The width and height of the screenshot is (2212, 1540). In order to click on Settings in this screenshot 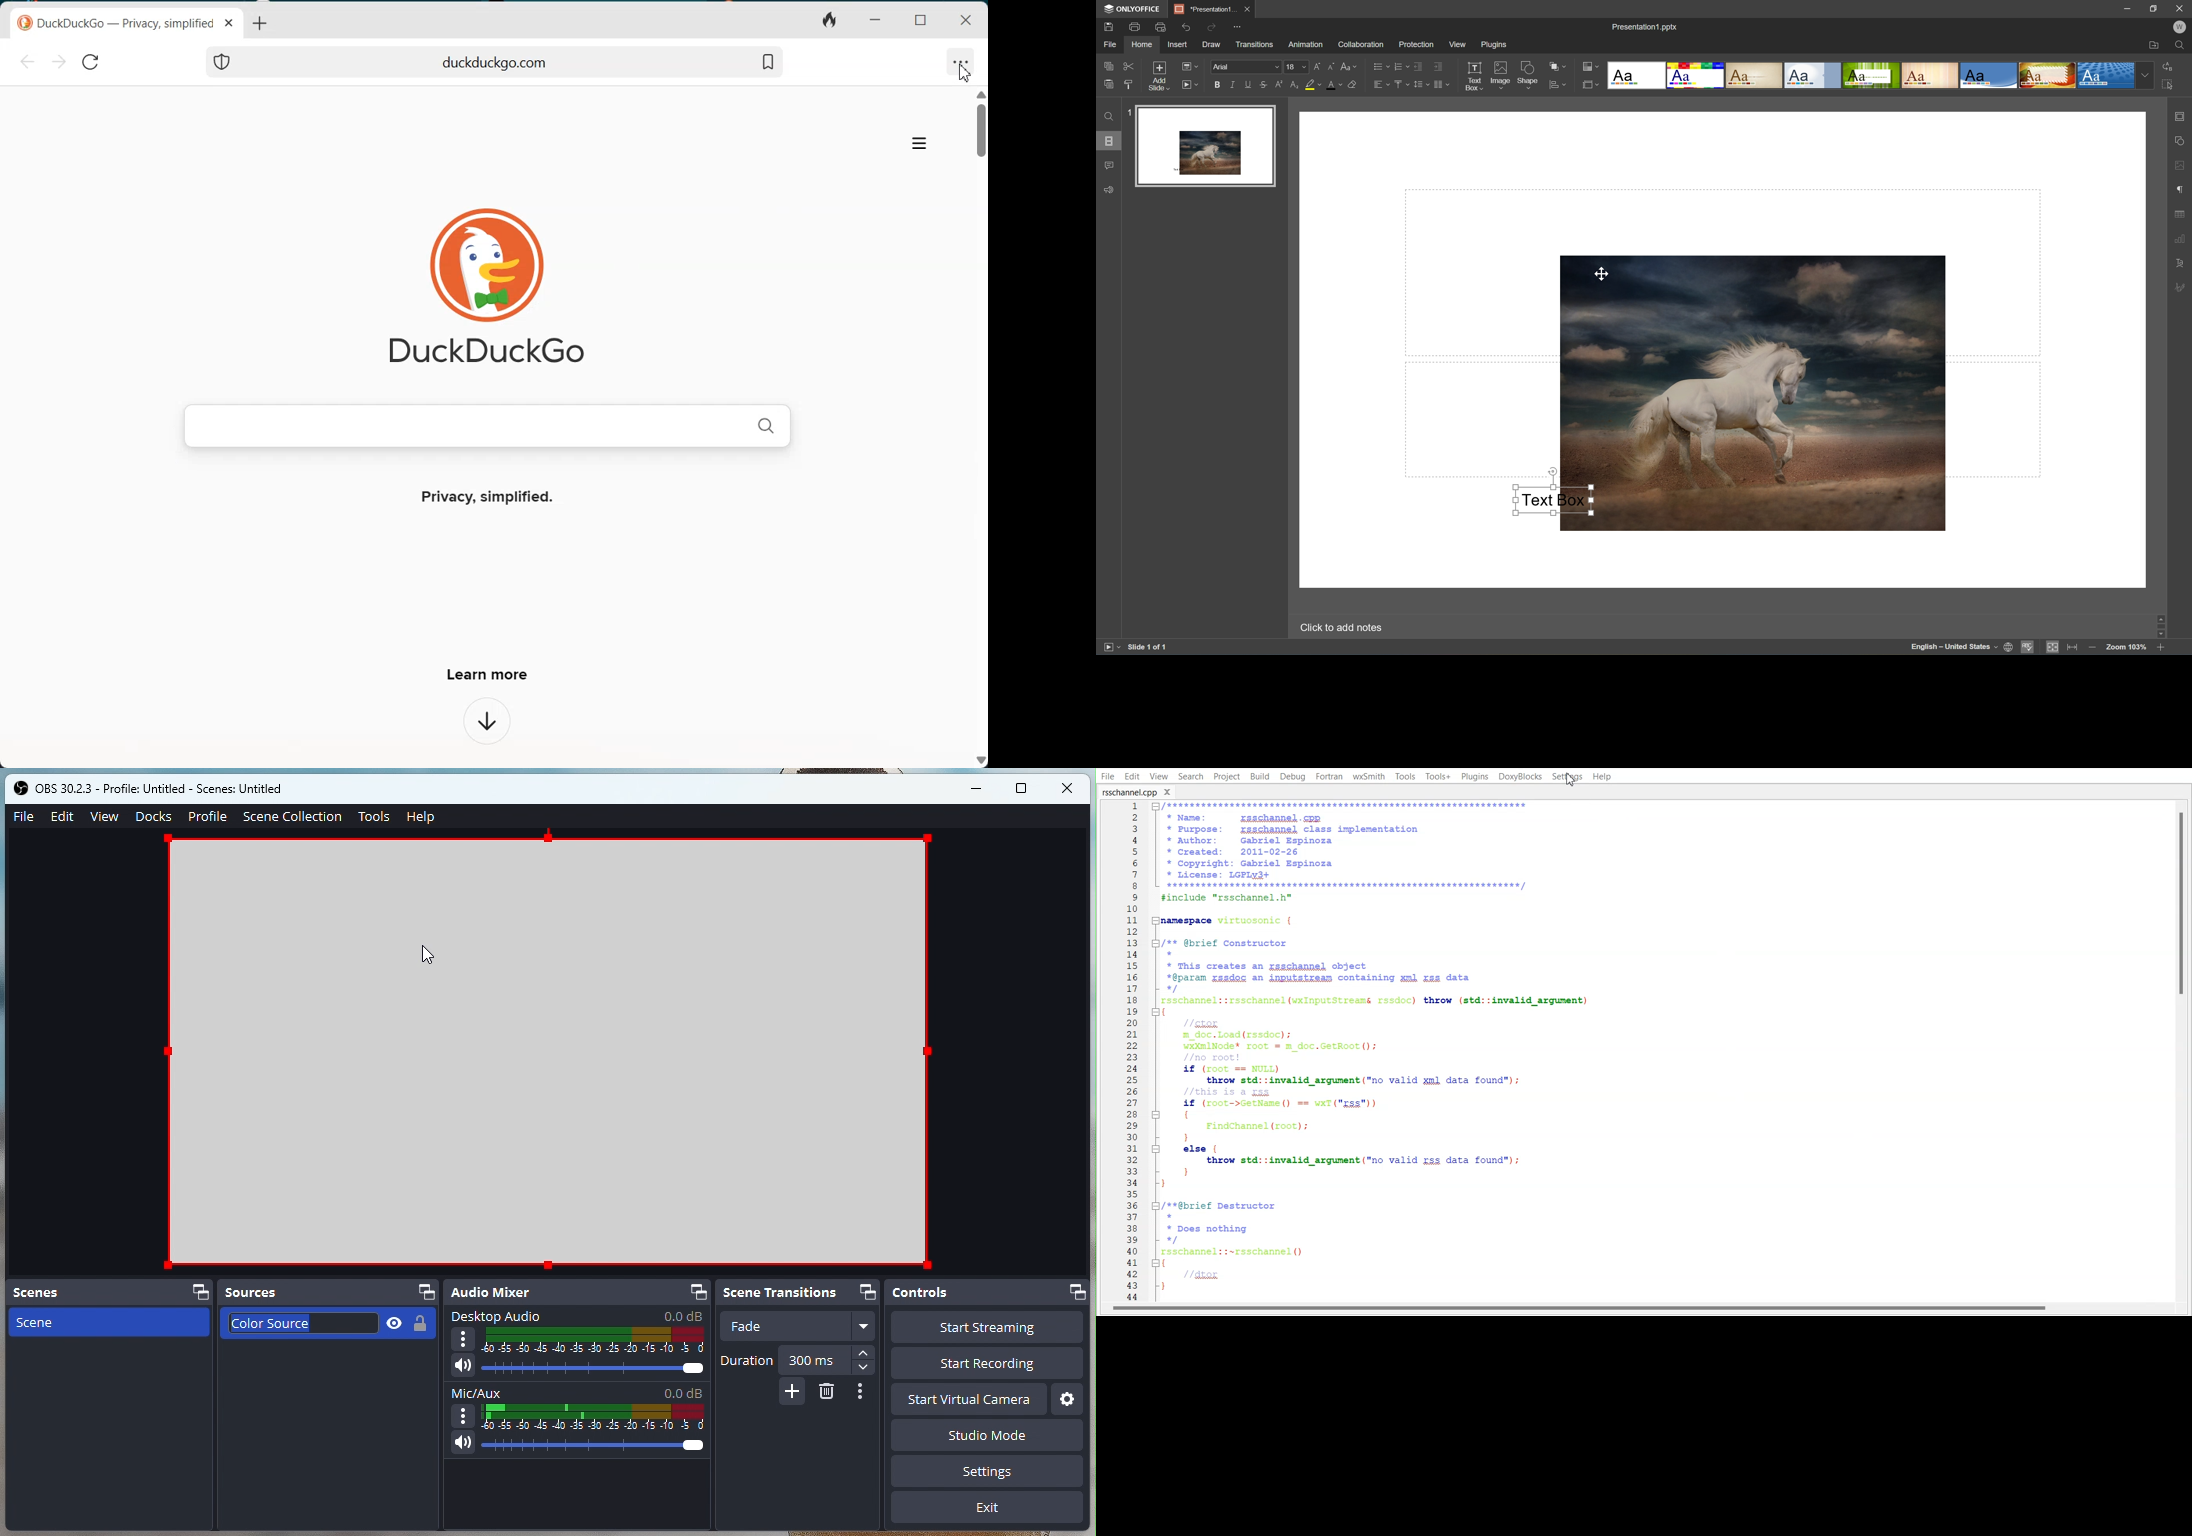, I will do `click(991, 1474)`.